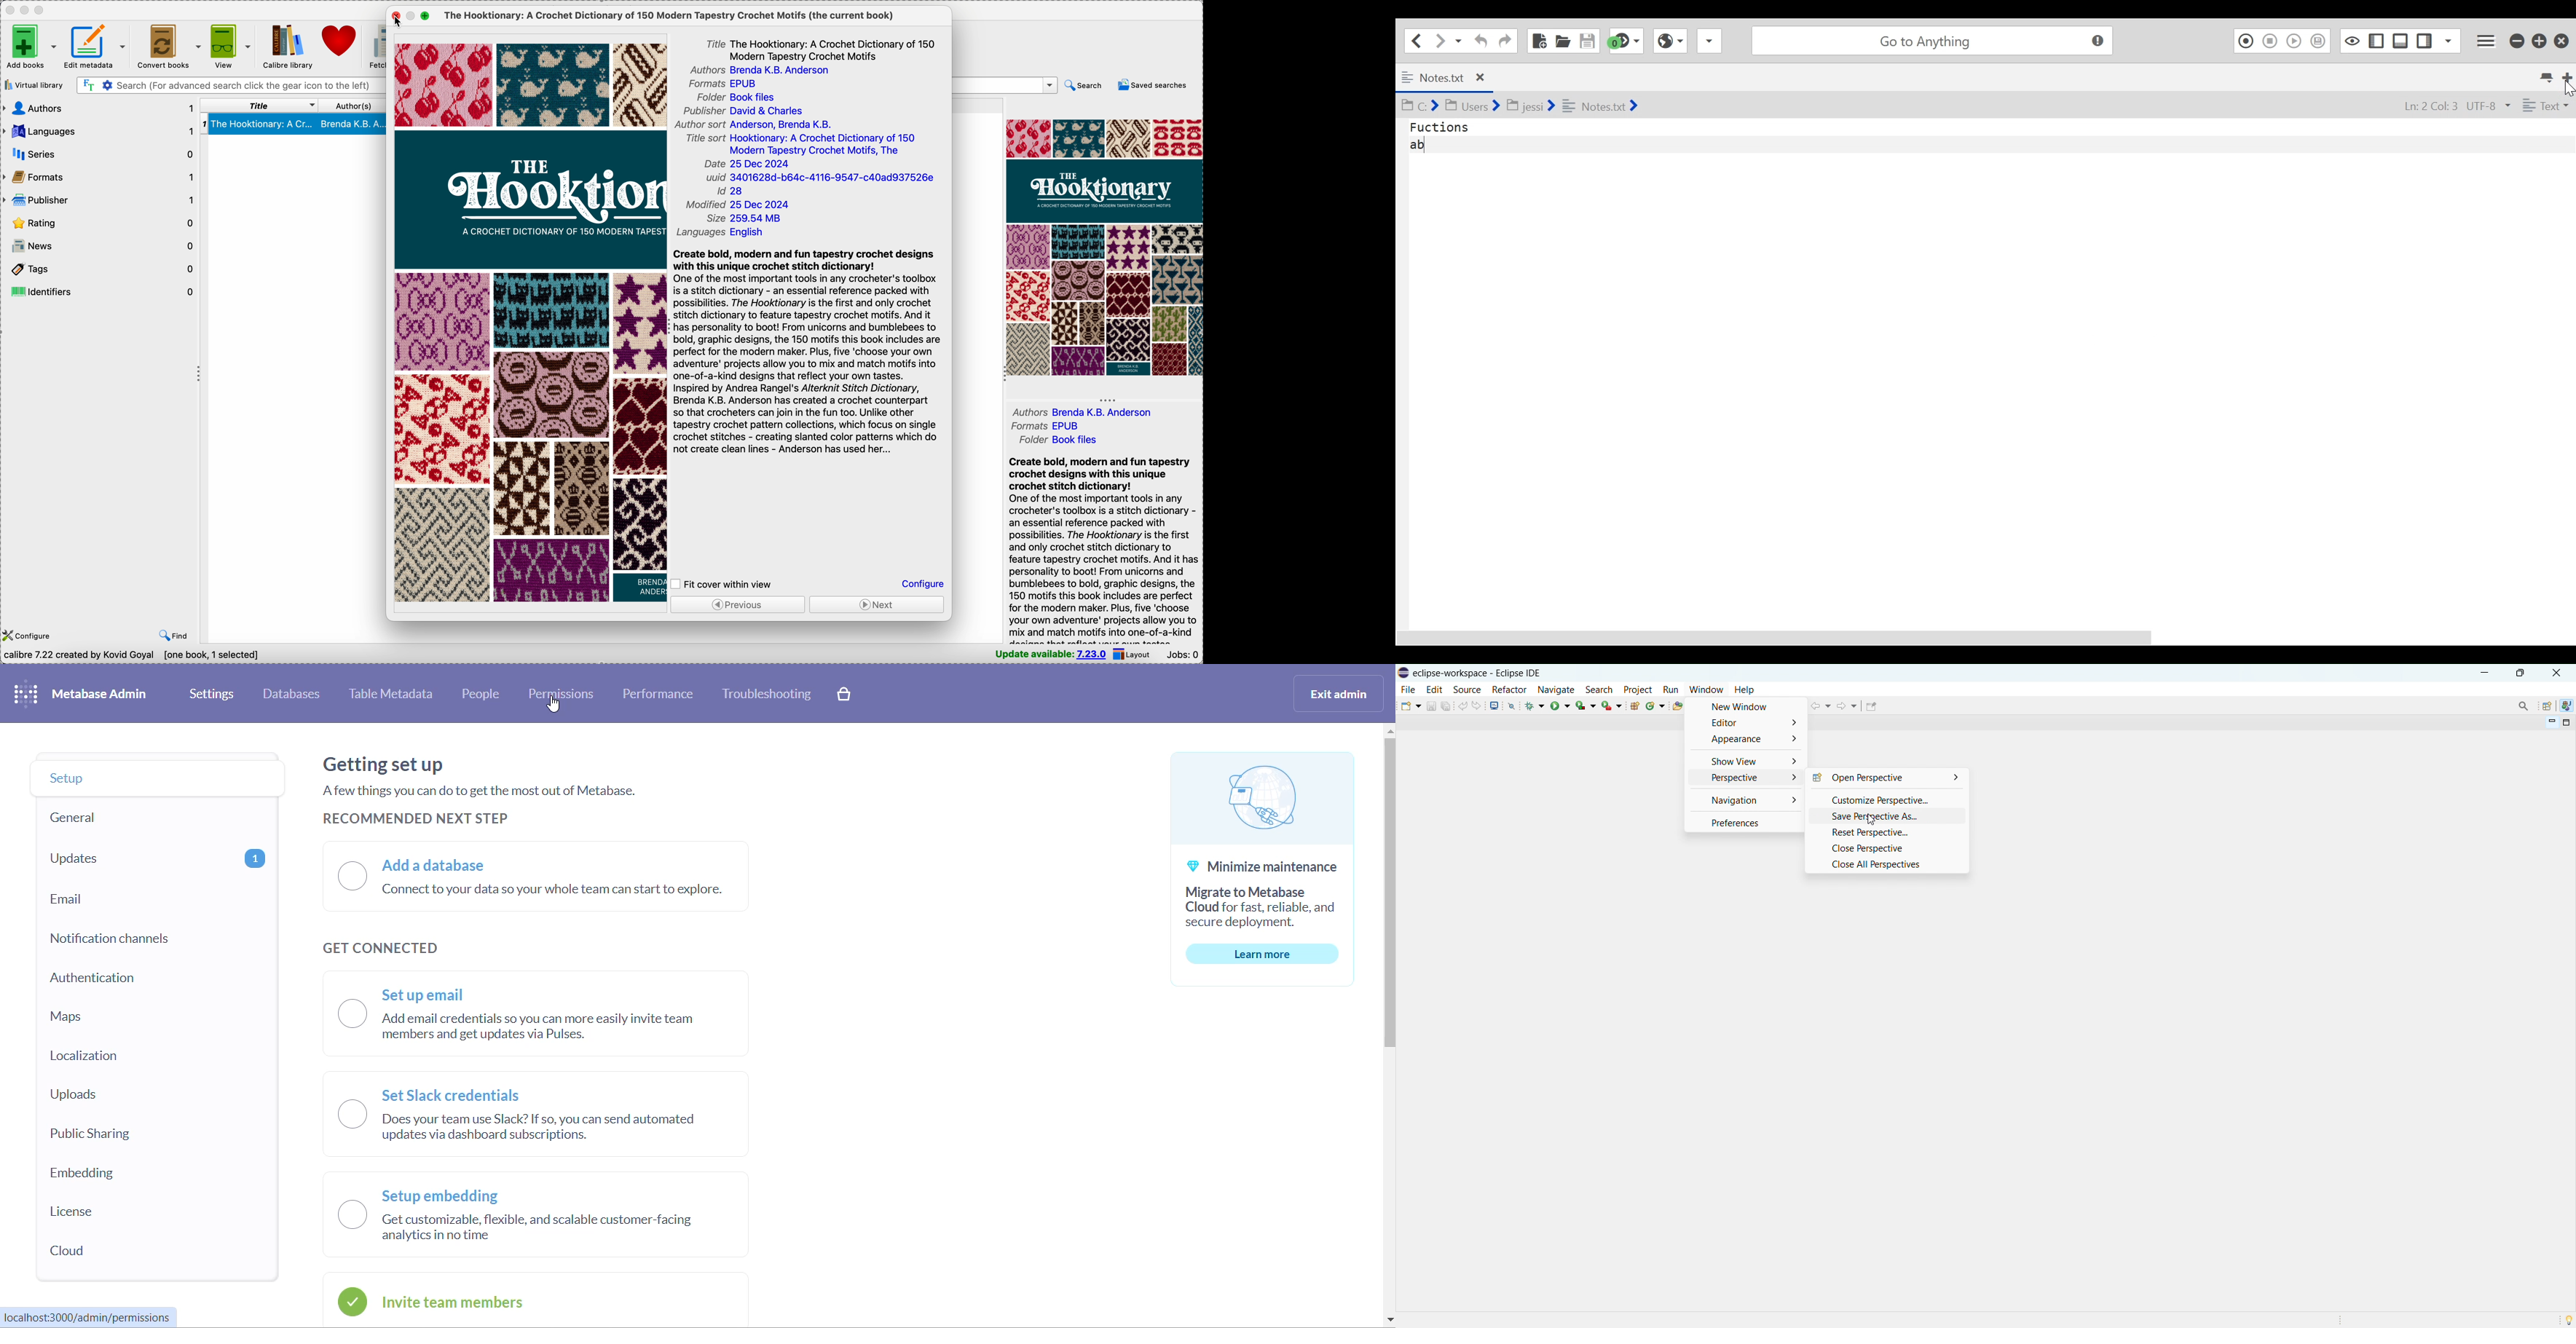  I want to click on run, so click(1671, 689).